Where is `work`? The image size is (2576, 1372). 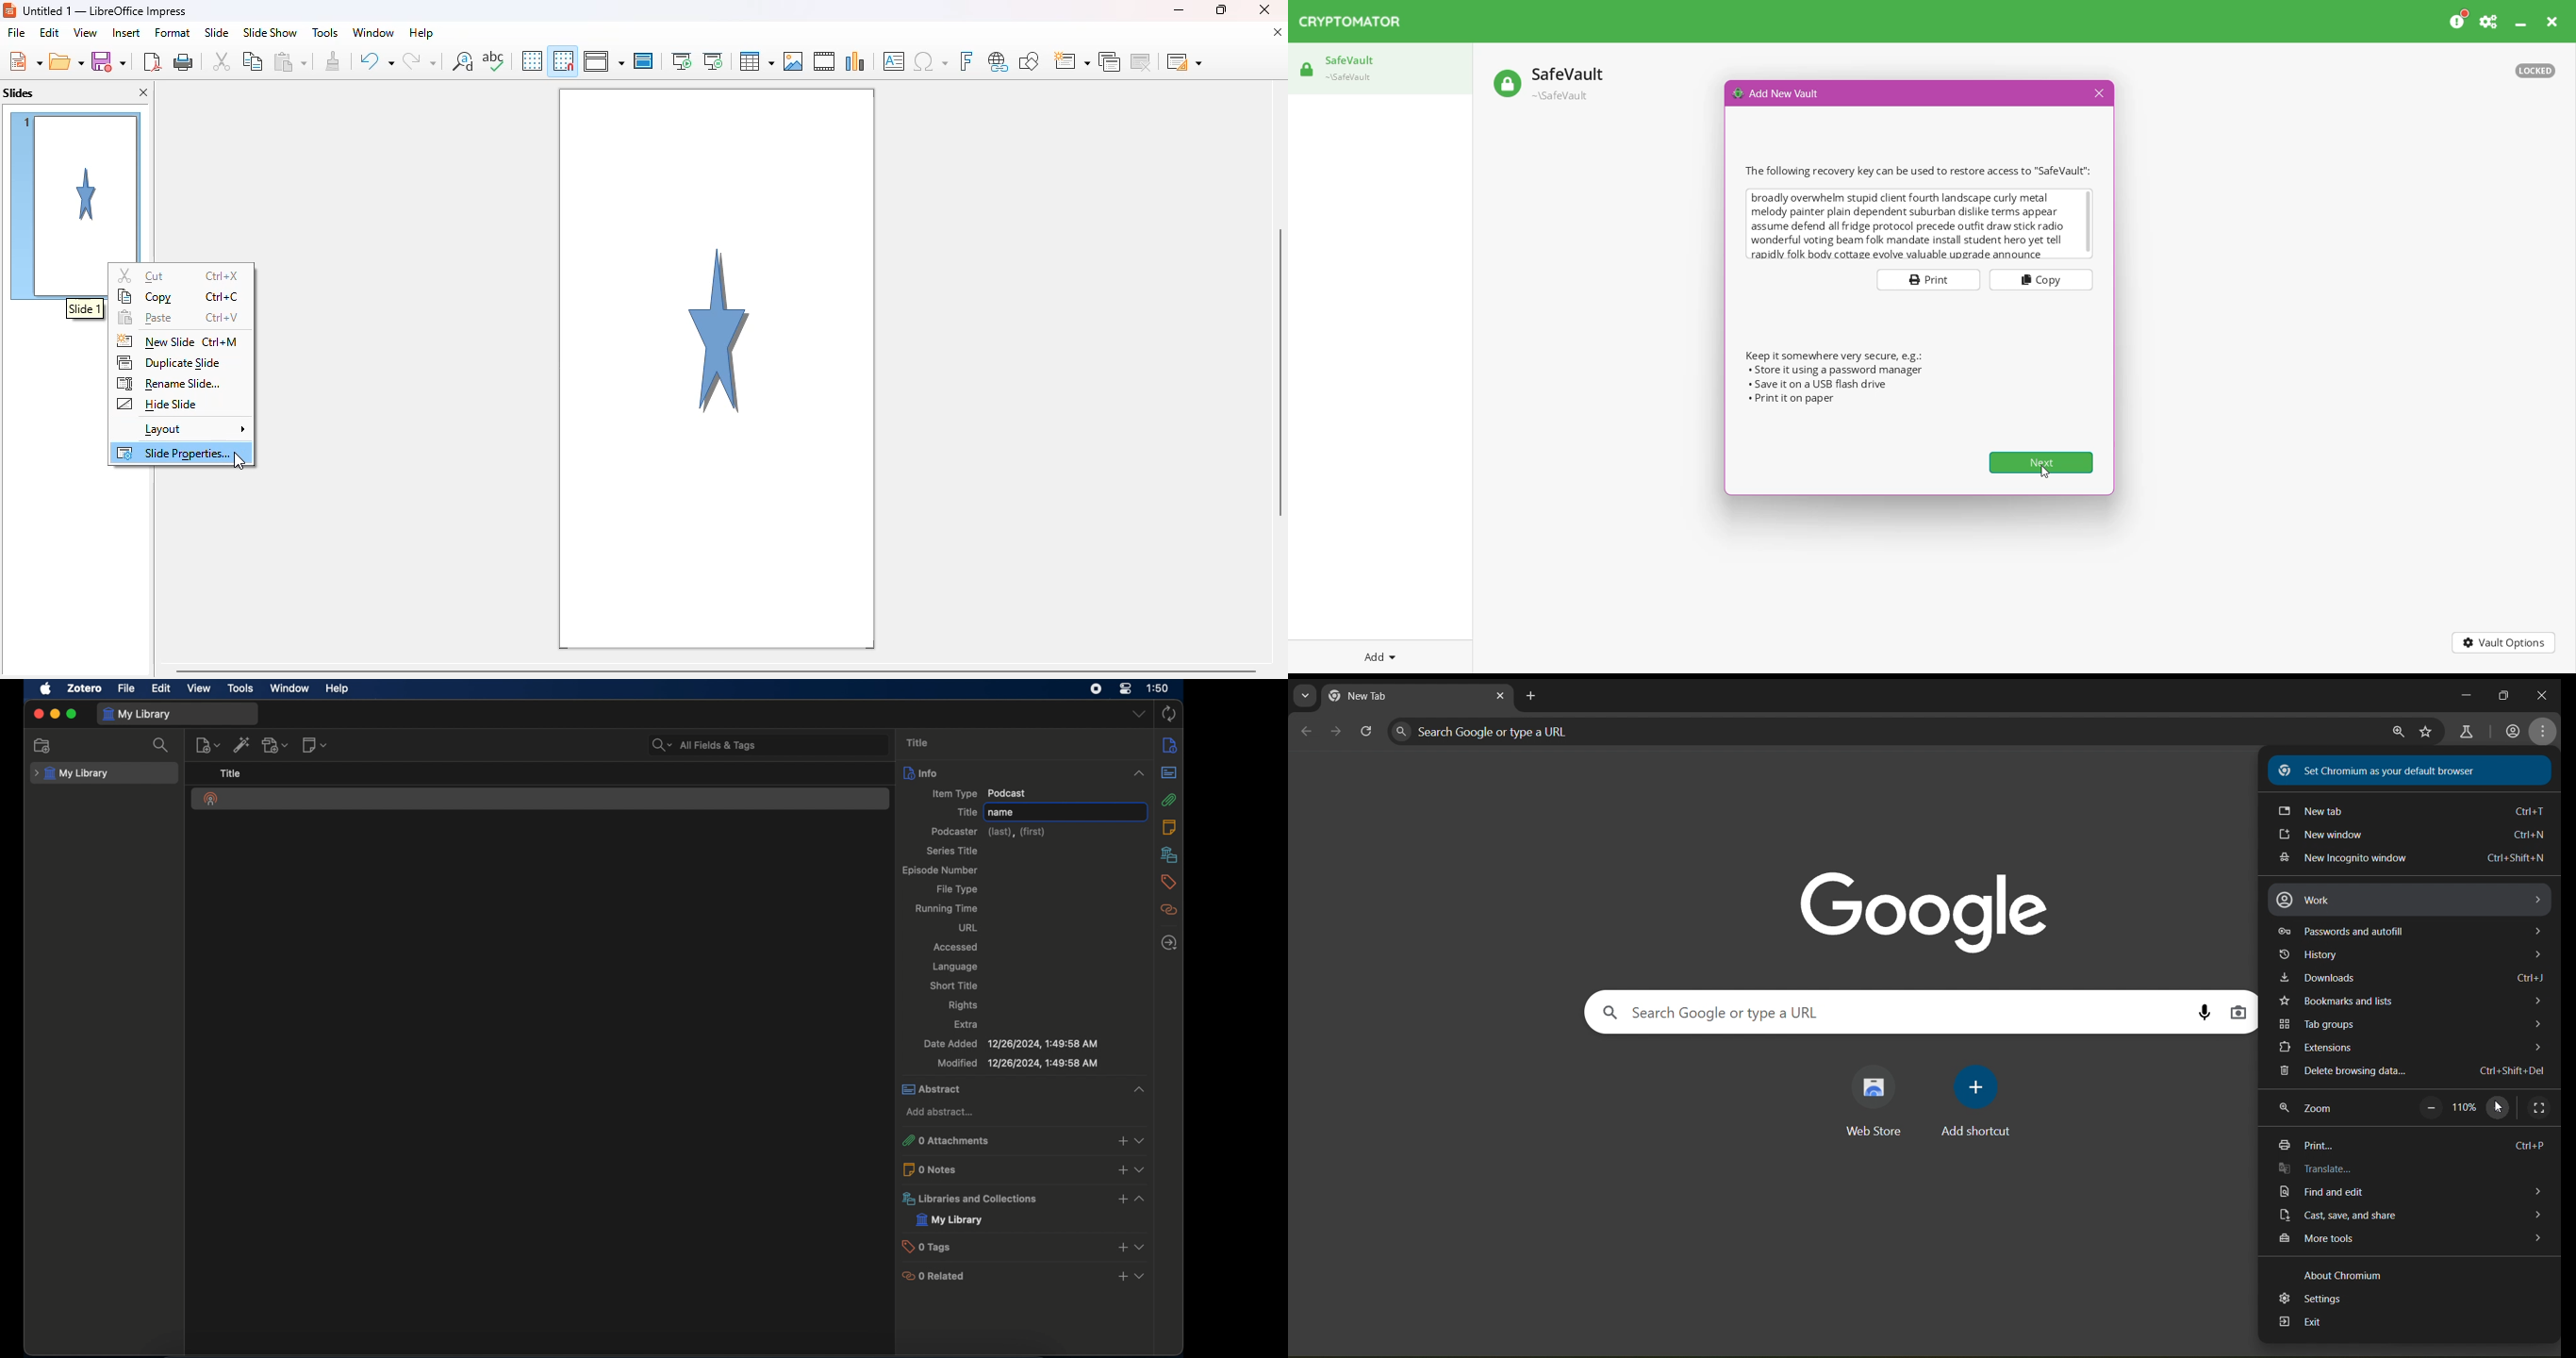
work is located at coordinates (2410, 900).